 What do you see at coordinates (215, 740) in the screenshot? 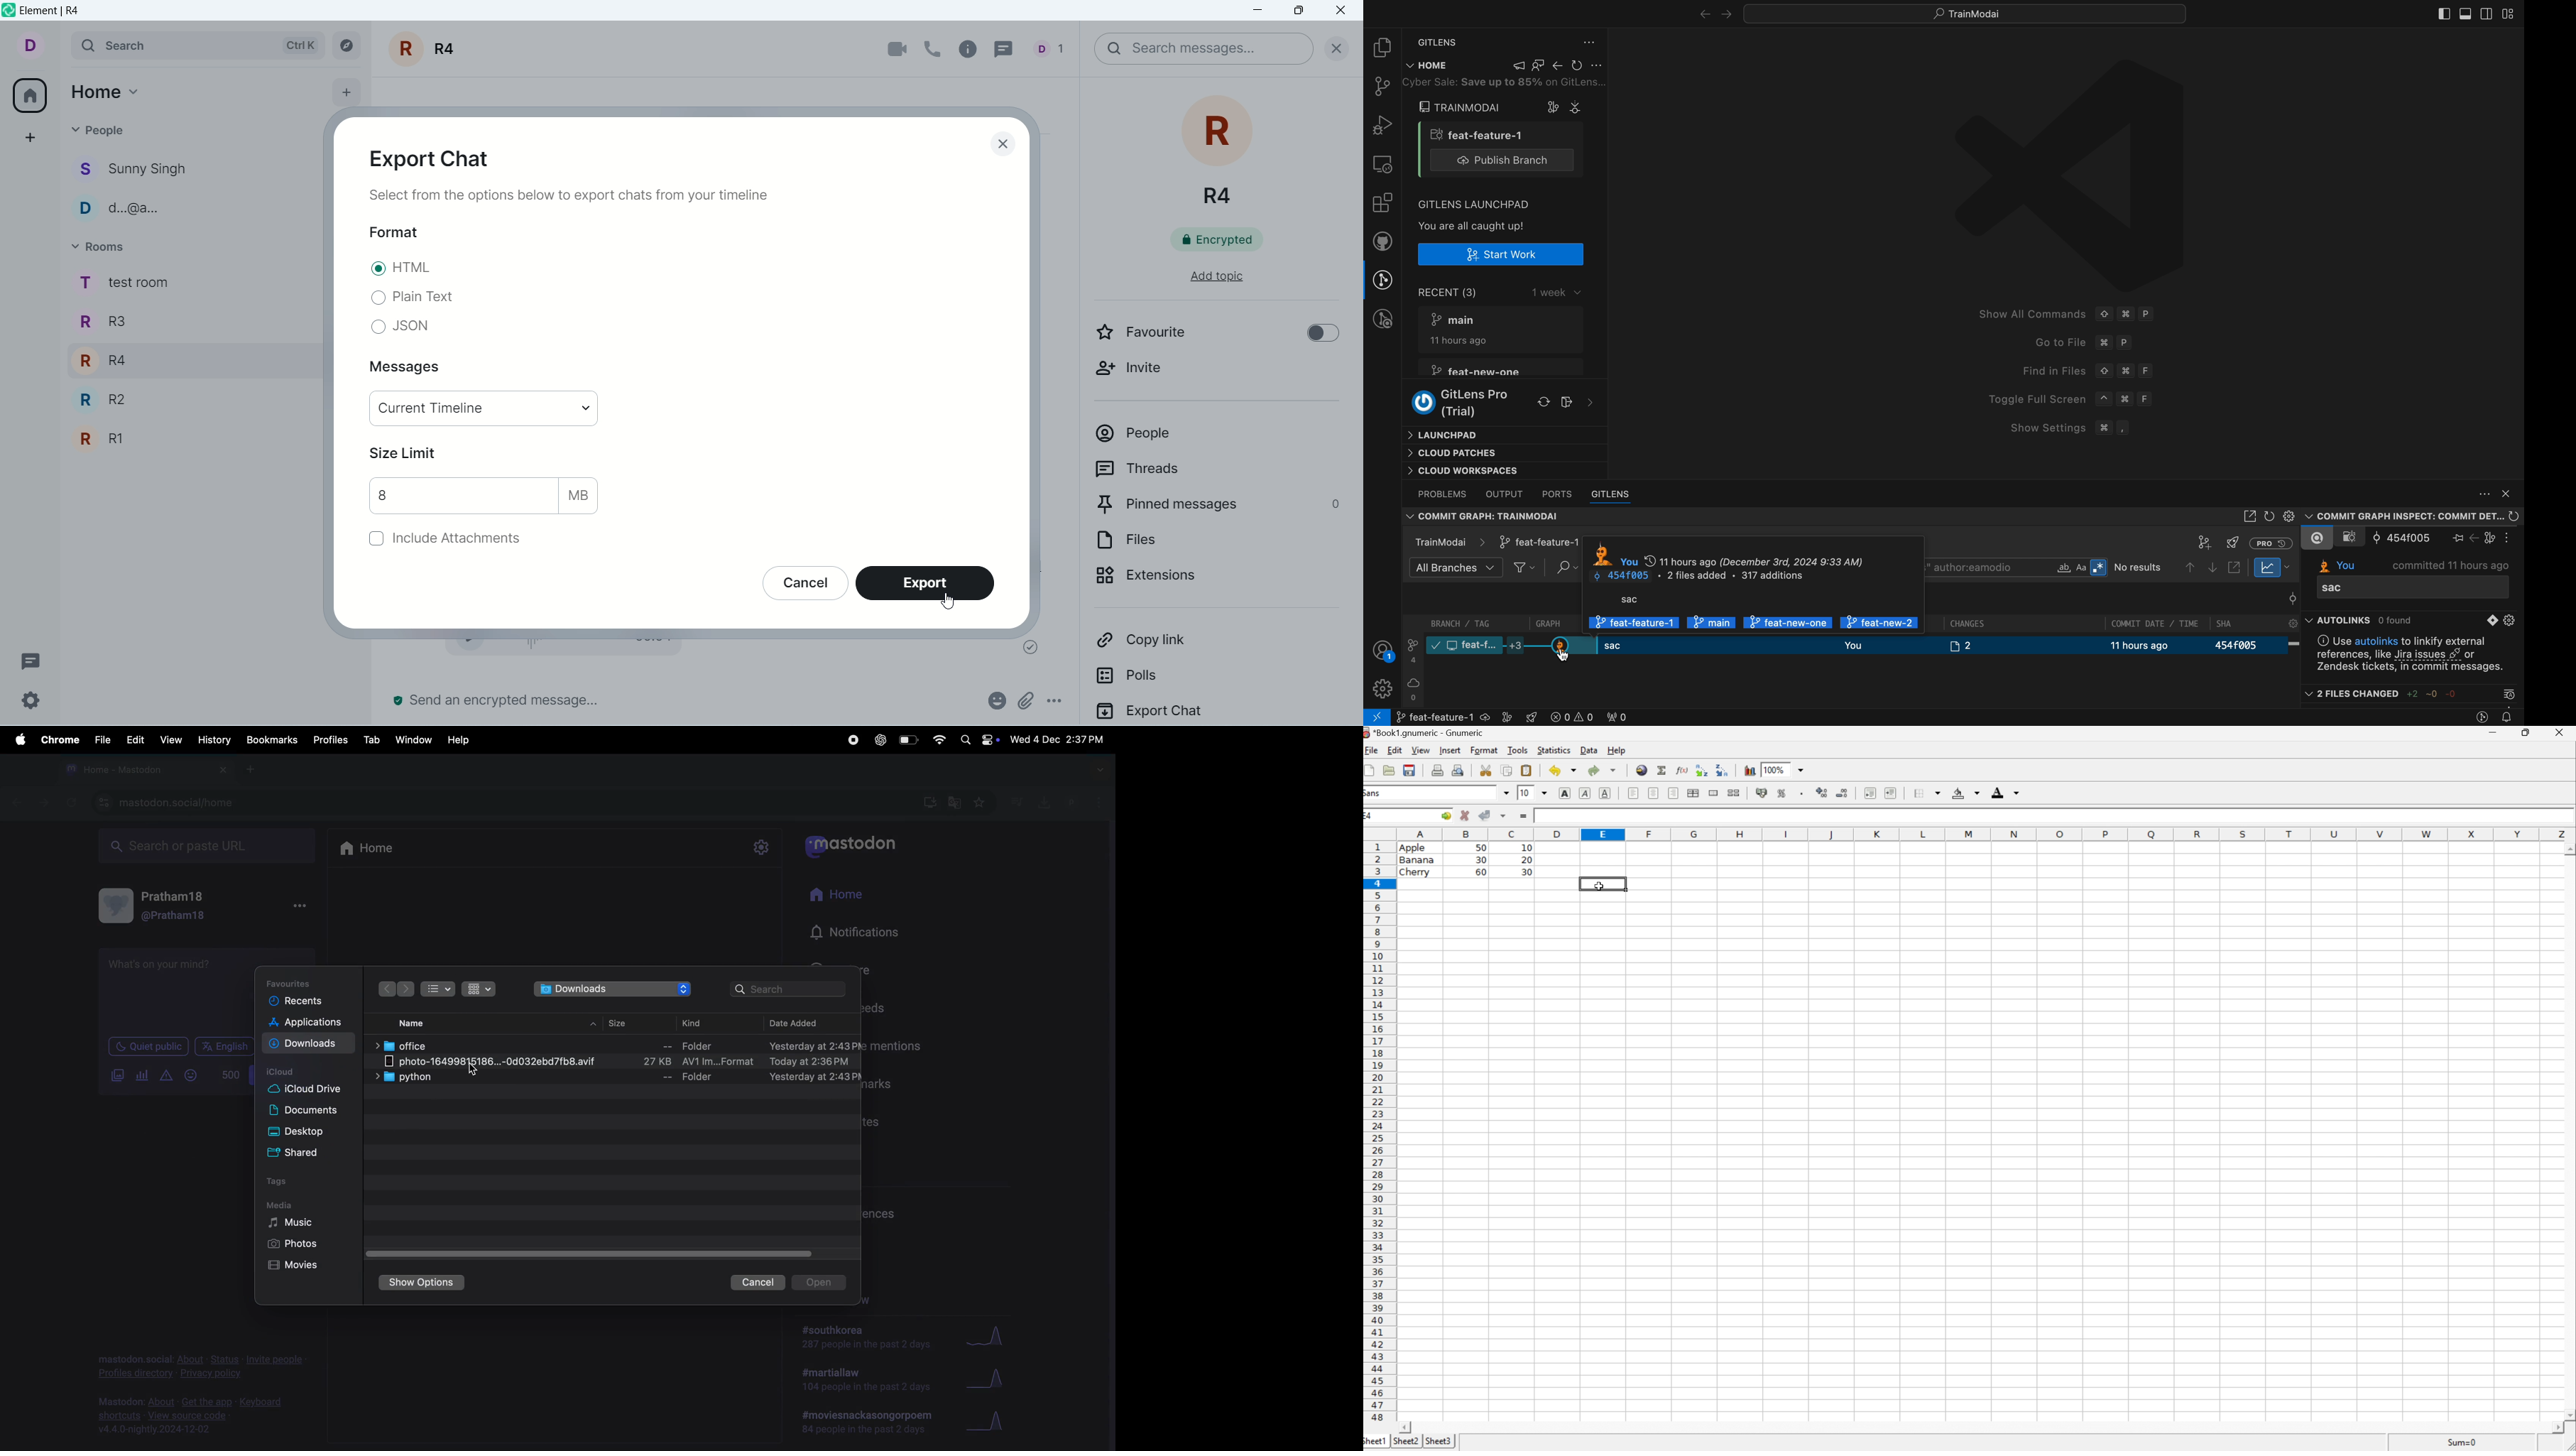
I see `history` at bounding box center [215, 740].